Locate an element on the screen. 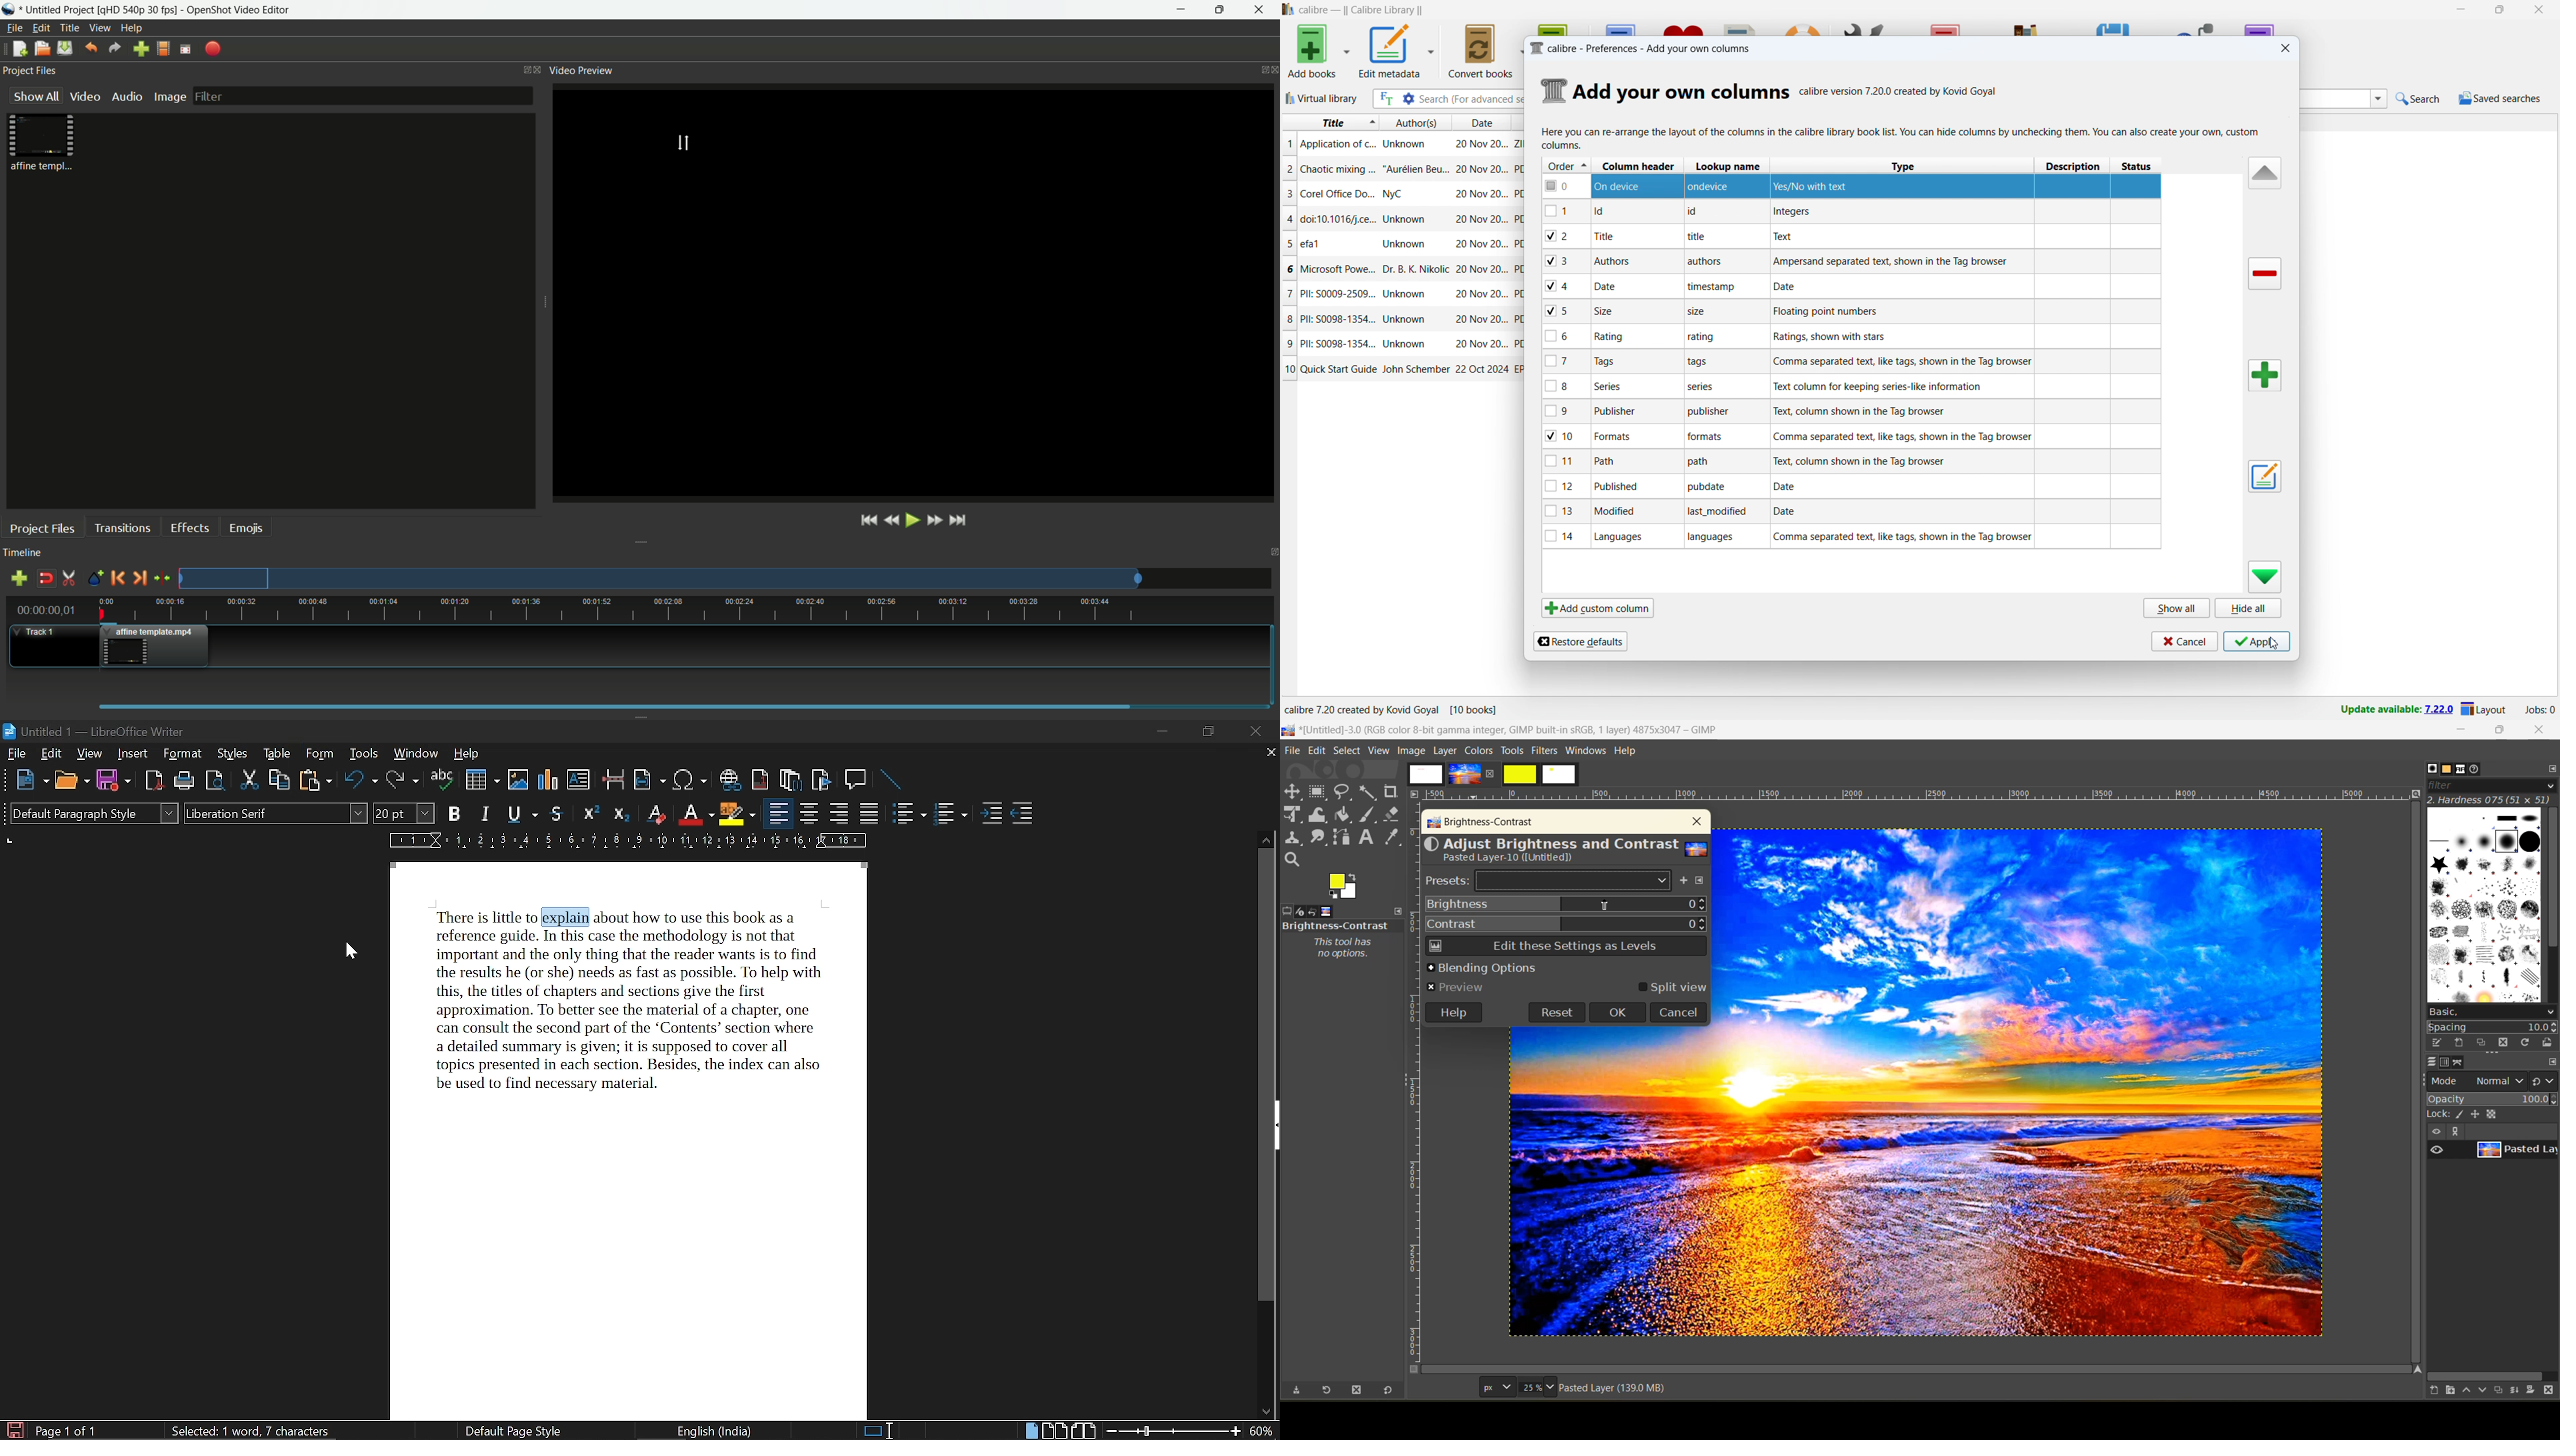 The height and width of the screenshot is (1456, 2576). restore down is located at coordinates (1210, 731).